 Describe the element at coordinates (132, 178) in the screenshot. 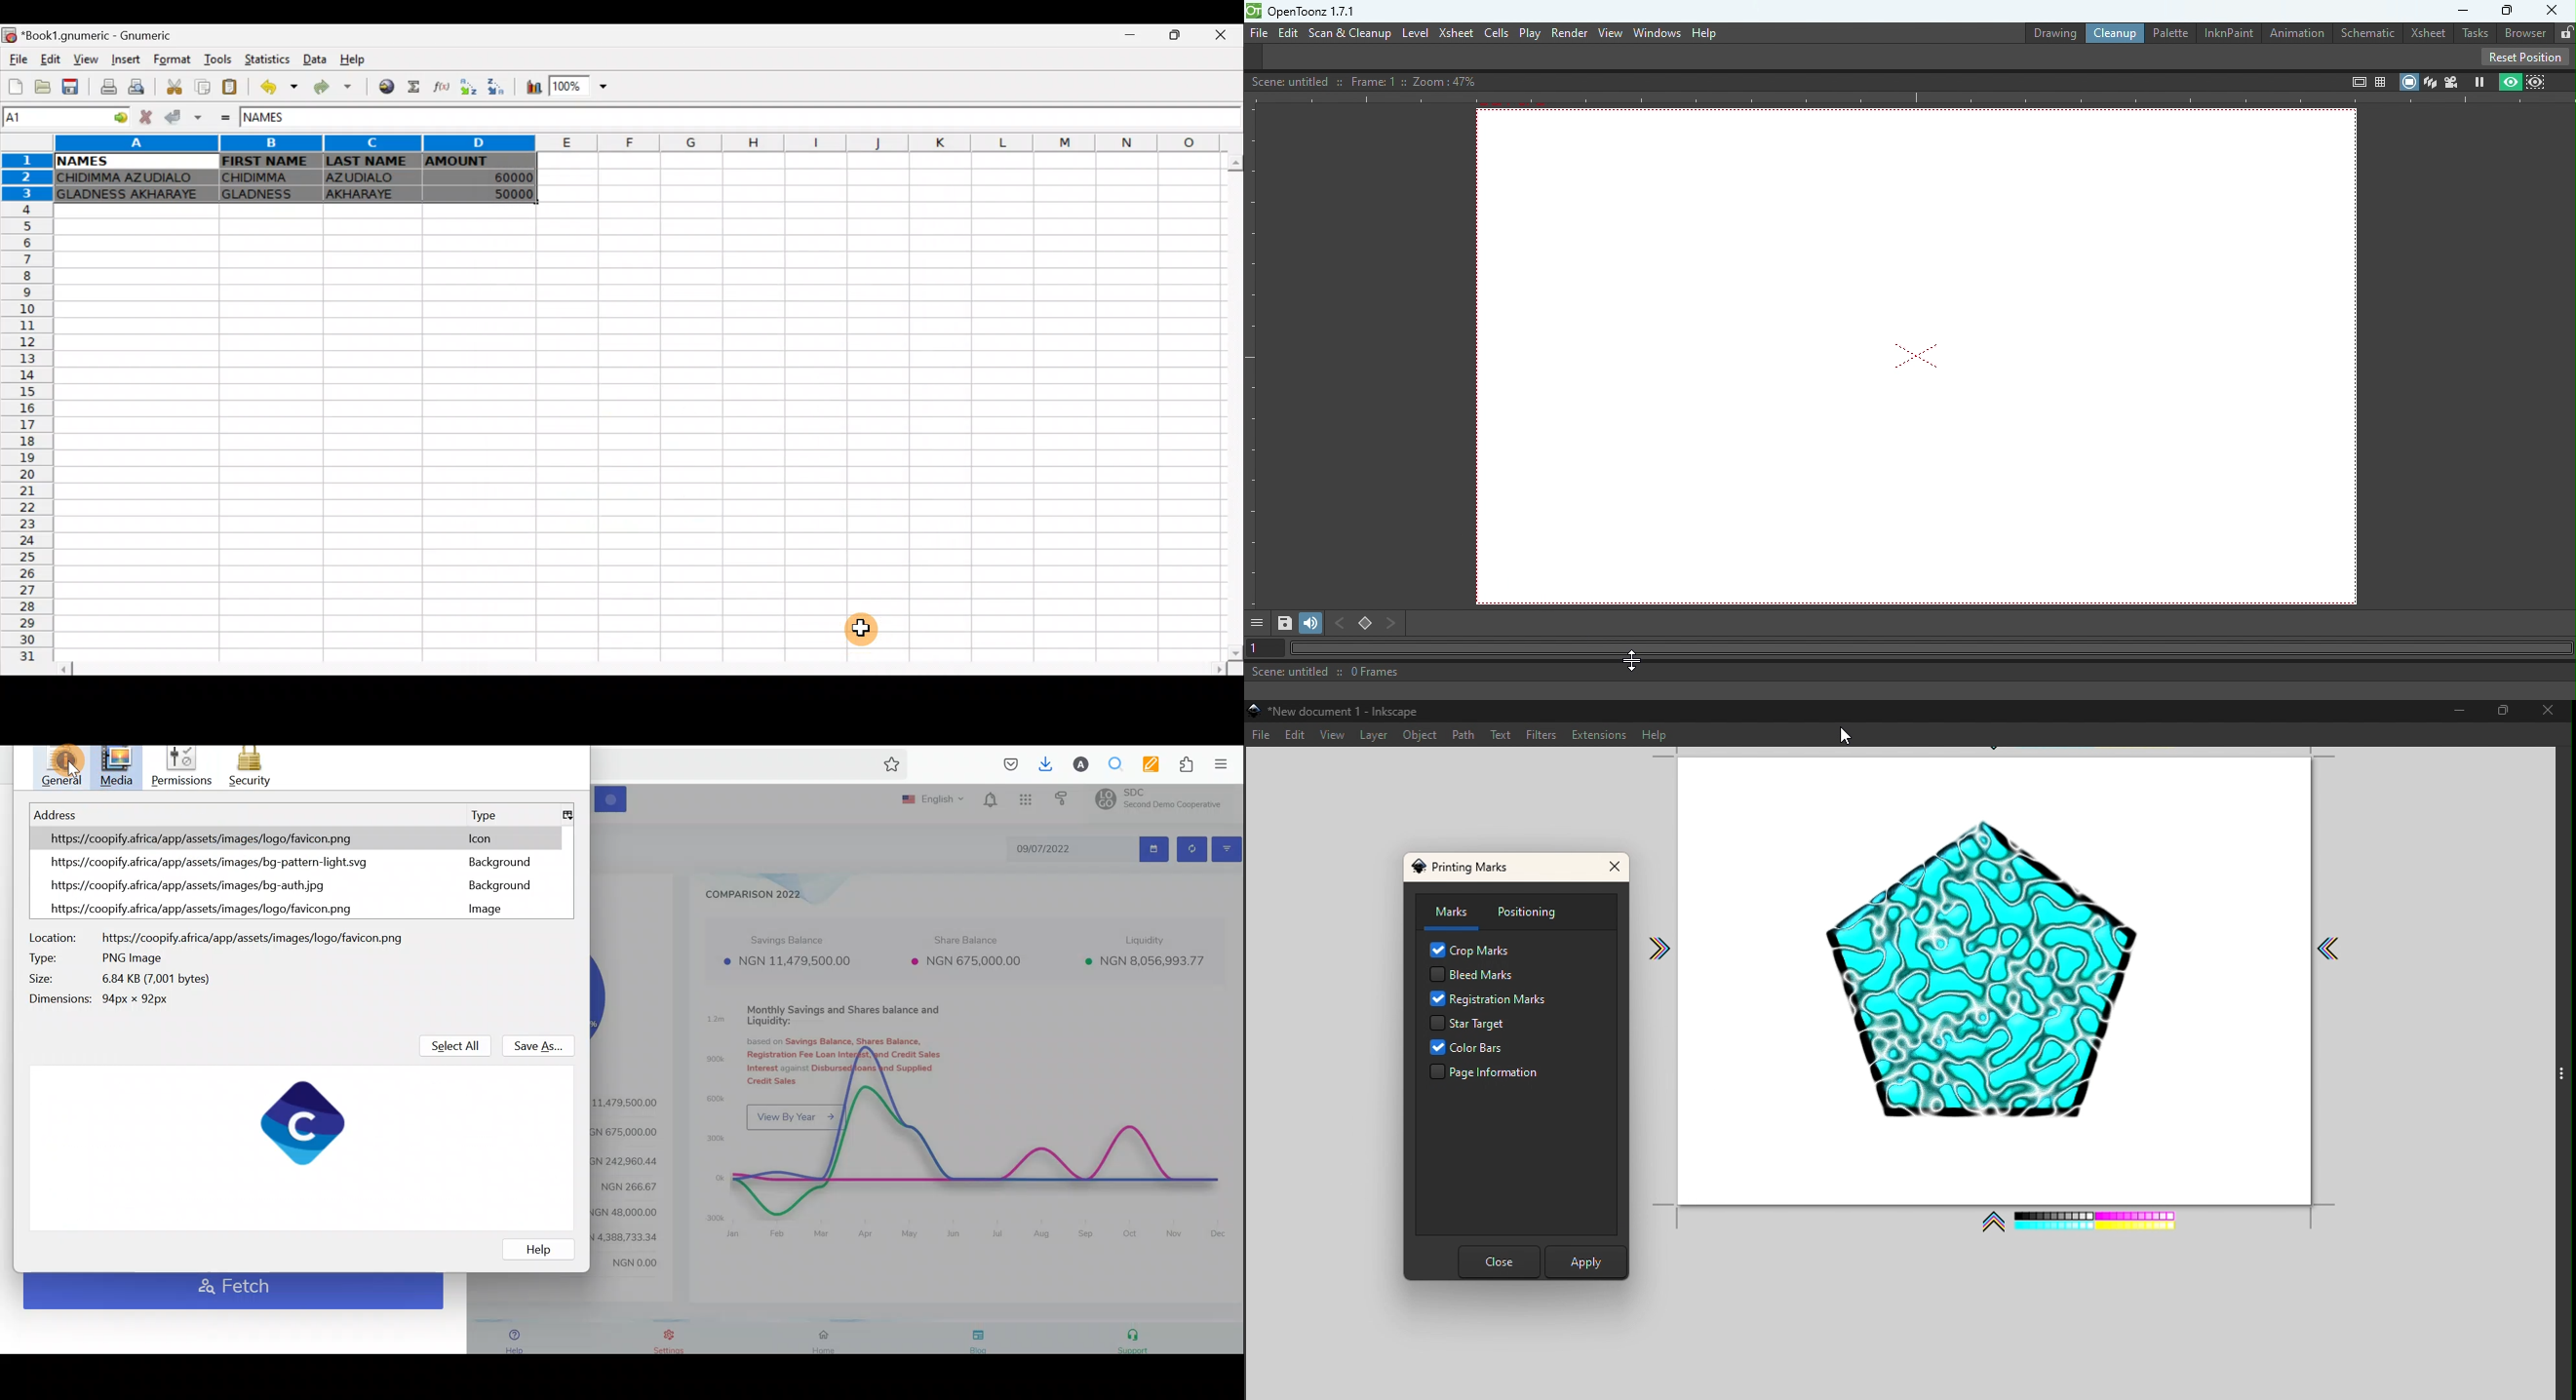

I see `GLADNESS AKHARAYE` at that location.